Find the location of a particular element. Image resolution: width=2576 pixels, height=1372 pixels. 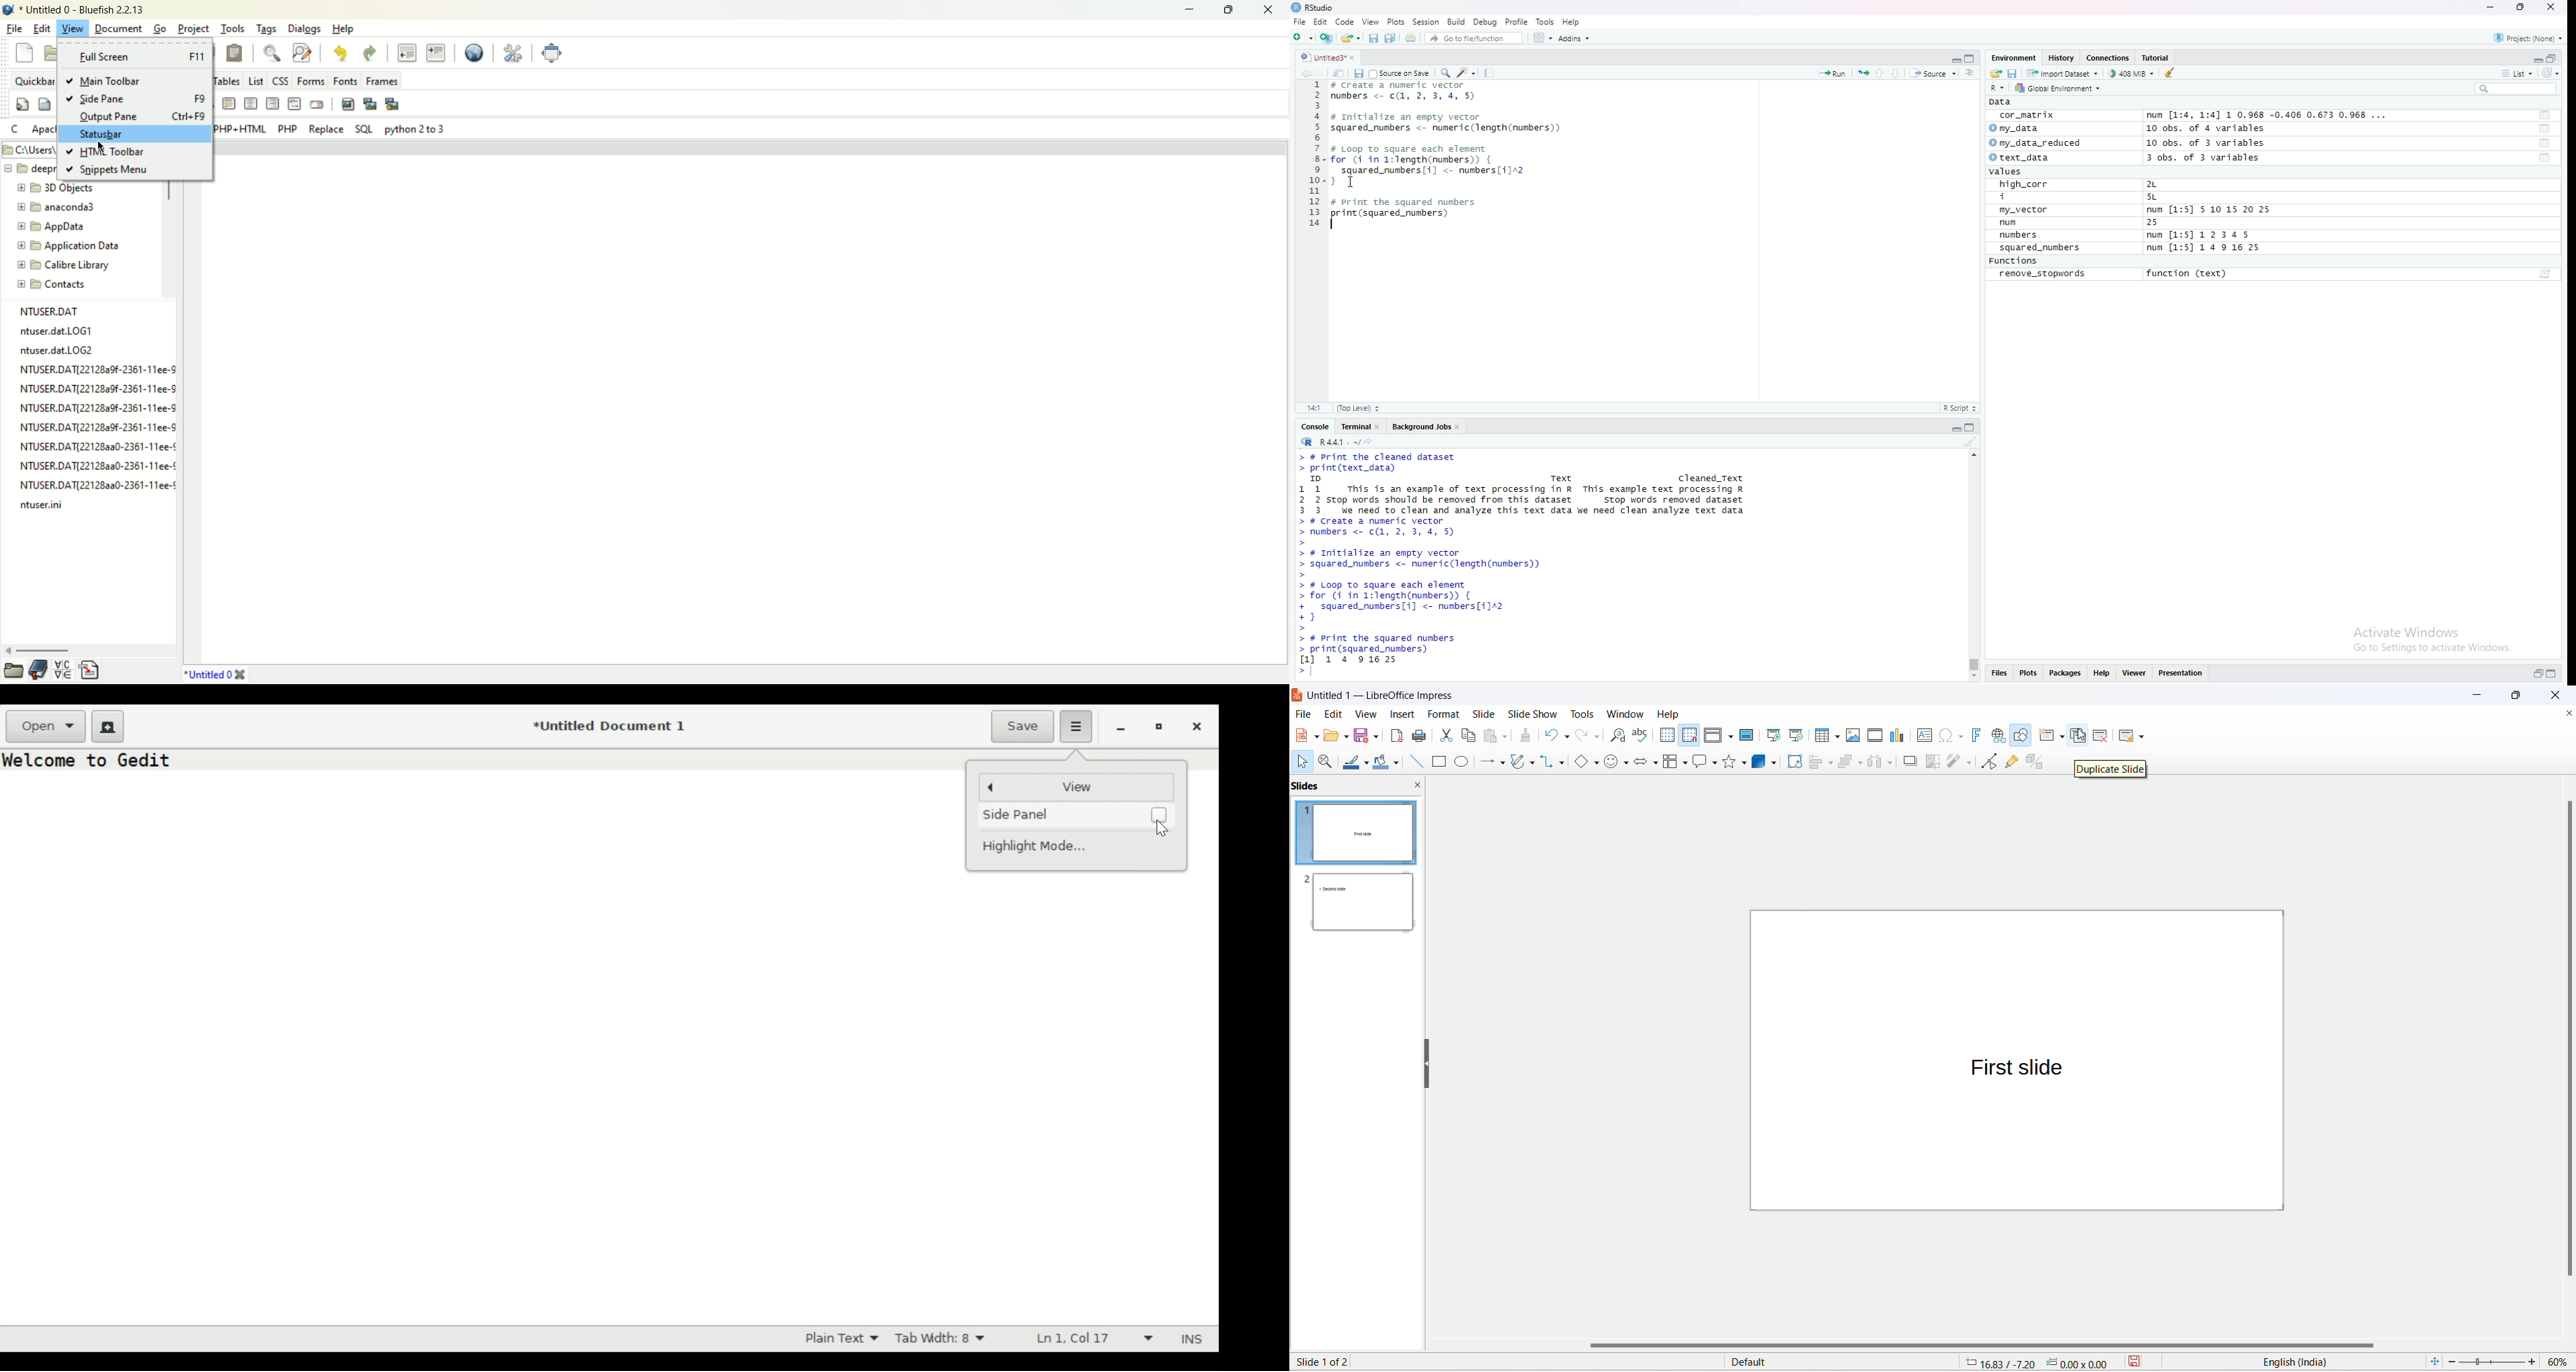

up is located at coordinates (1880, 72).